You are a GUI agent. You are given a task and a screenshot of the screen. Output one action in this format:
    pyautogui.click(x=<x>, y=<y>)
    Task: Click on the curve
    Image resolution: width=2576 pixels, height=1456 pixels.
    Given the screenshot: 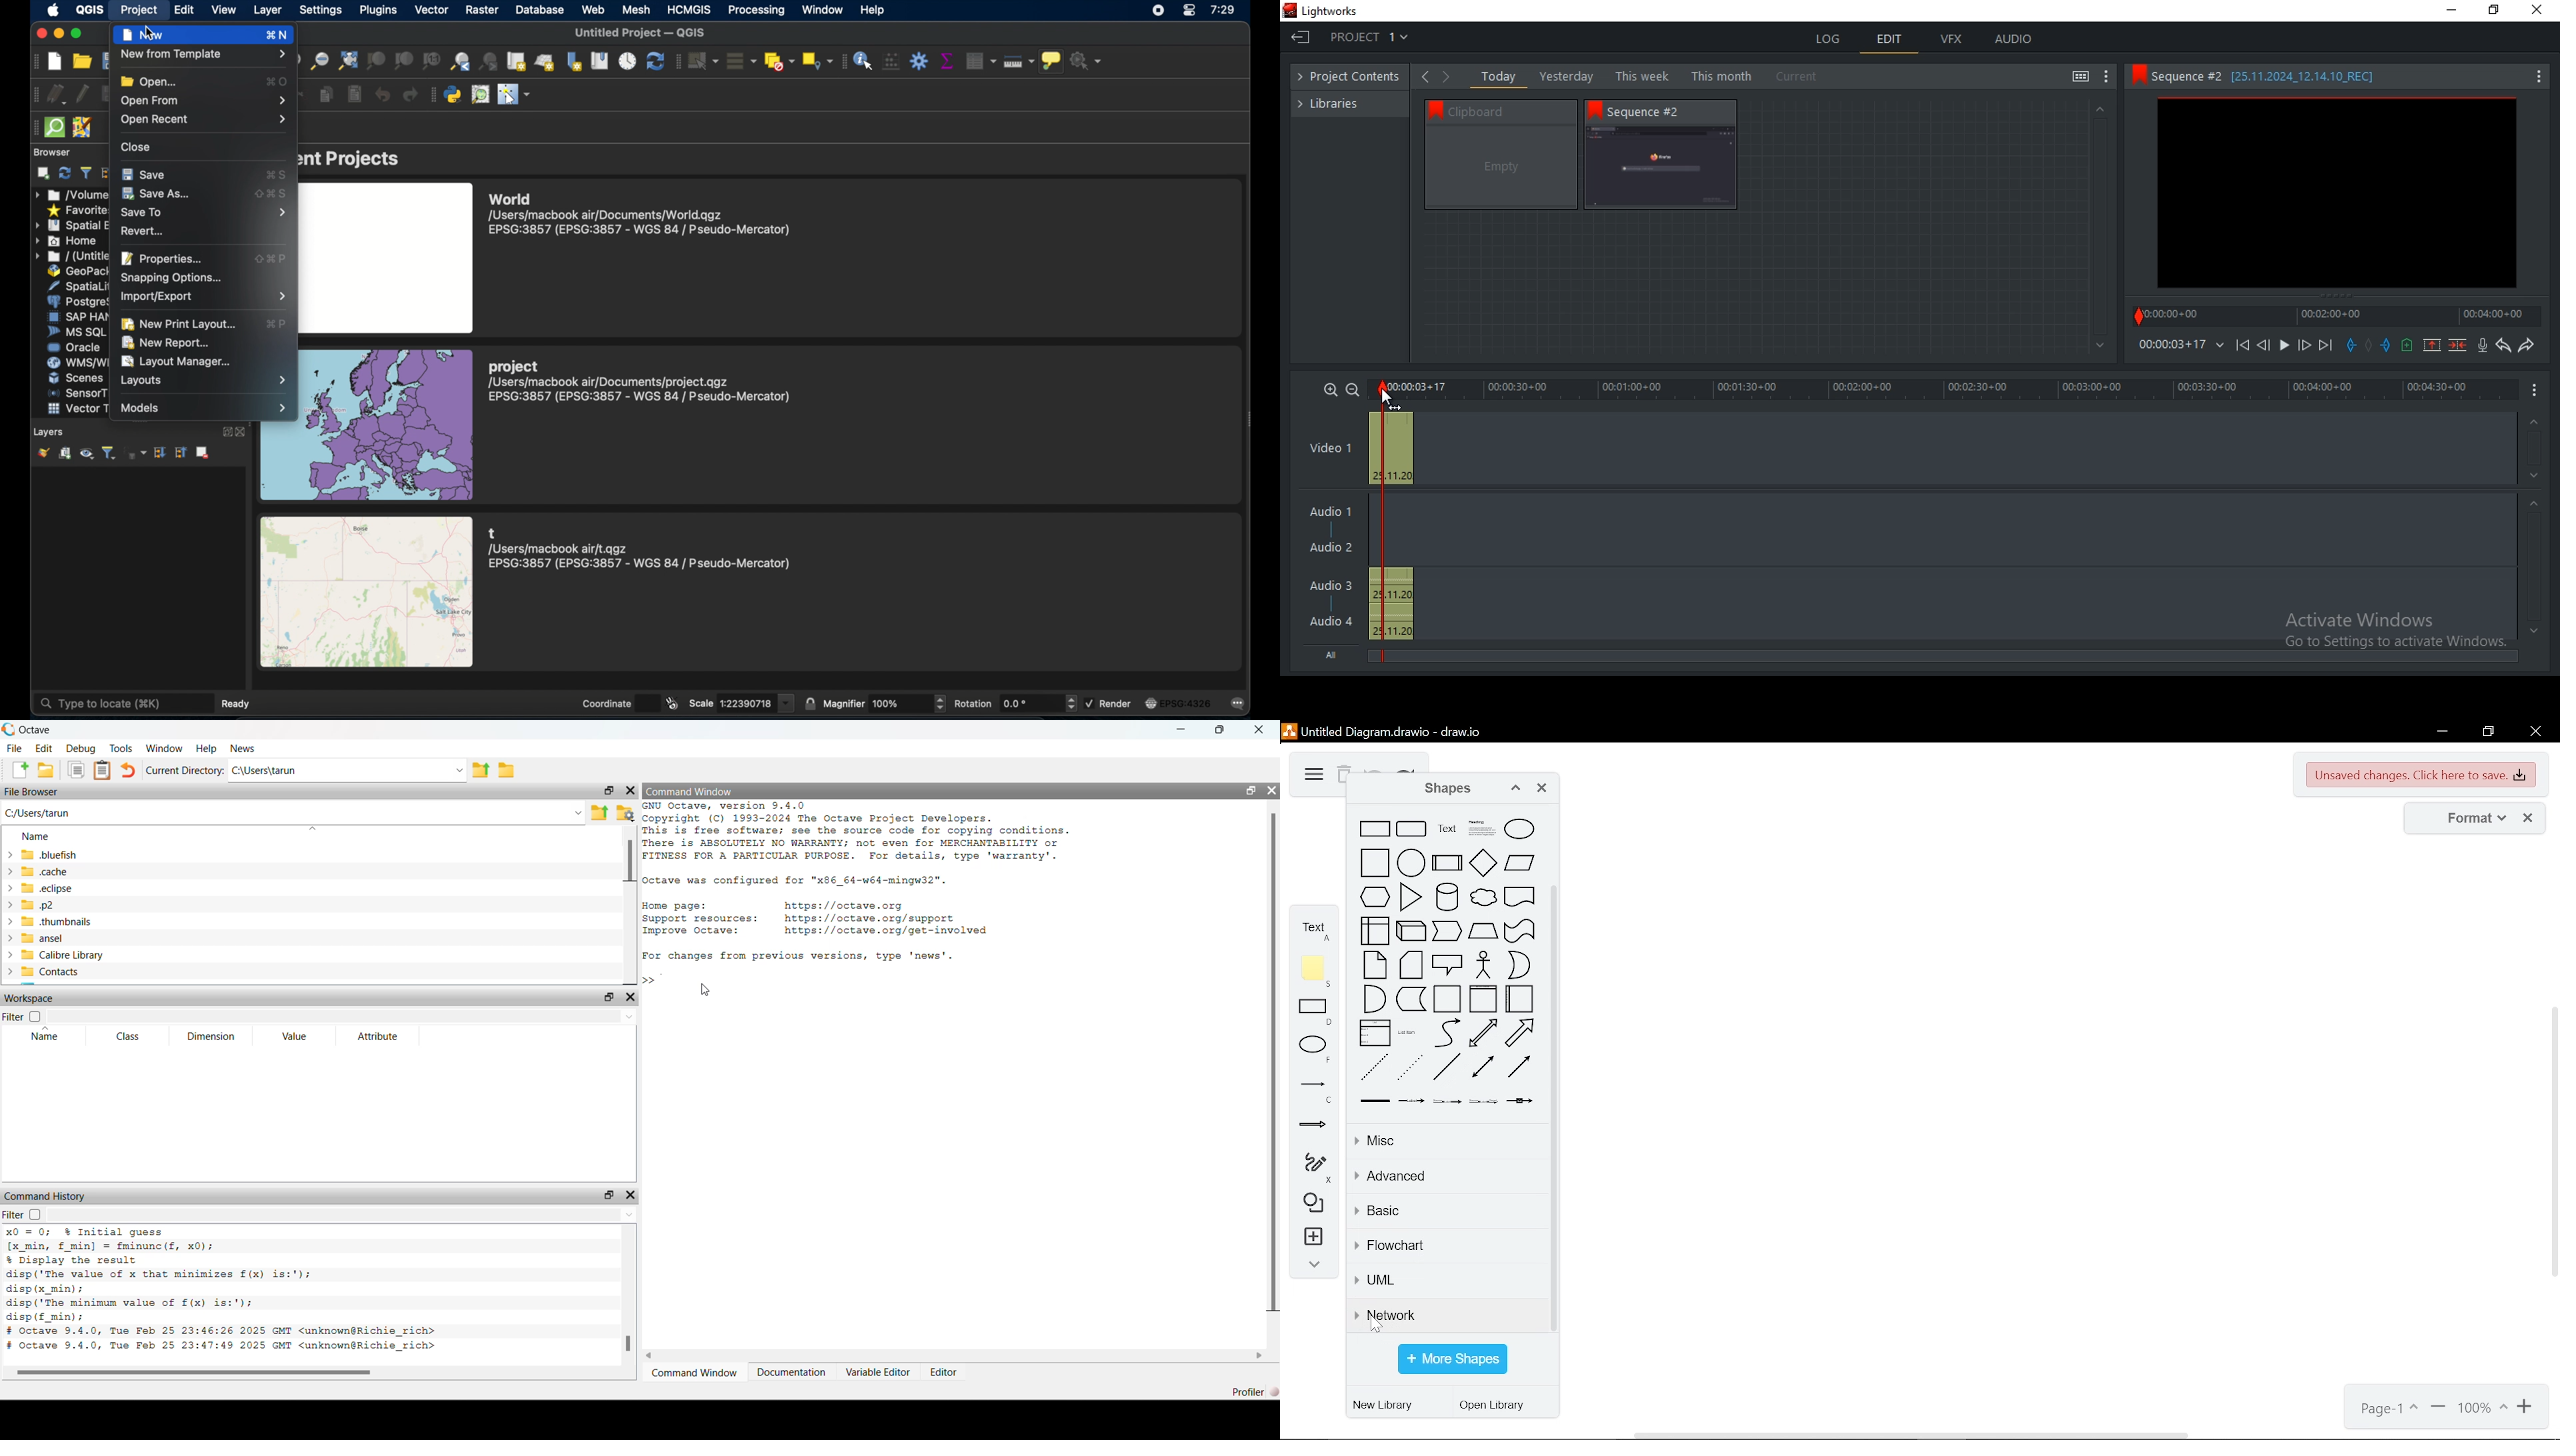 What is the action you would take?
    pyautogui.click(x=1447, y=1033)
    